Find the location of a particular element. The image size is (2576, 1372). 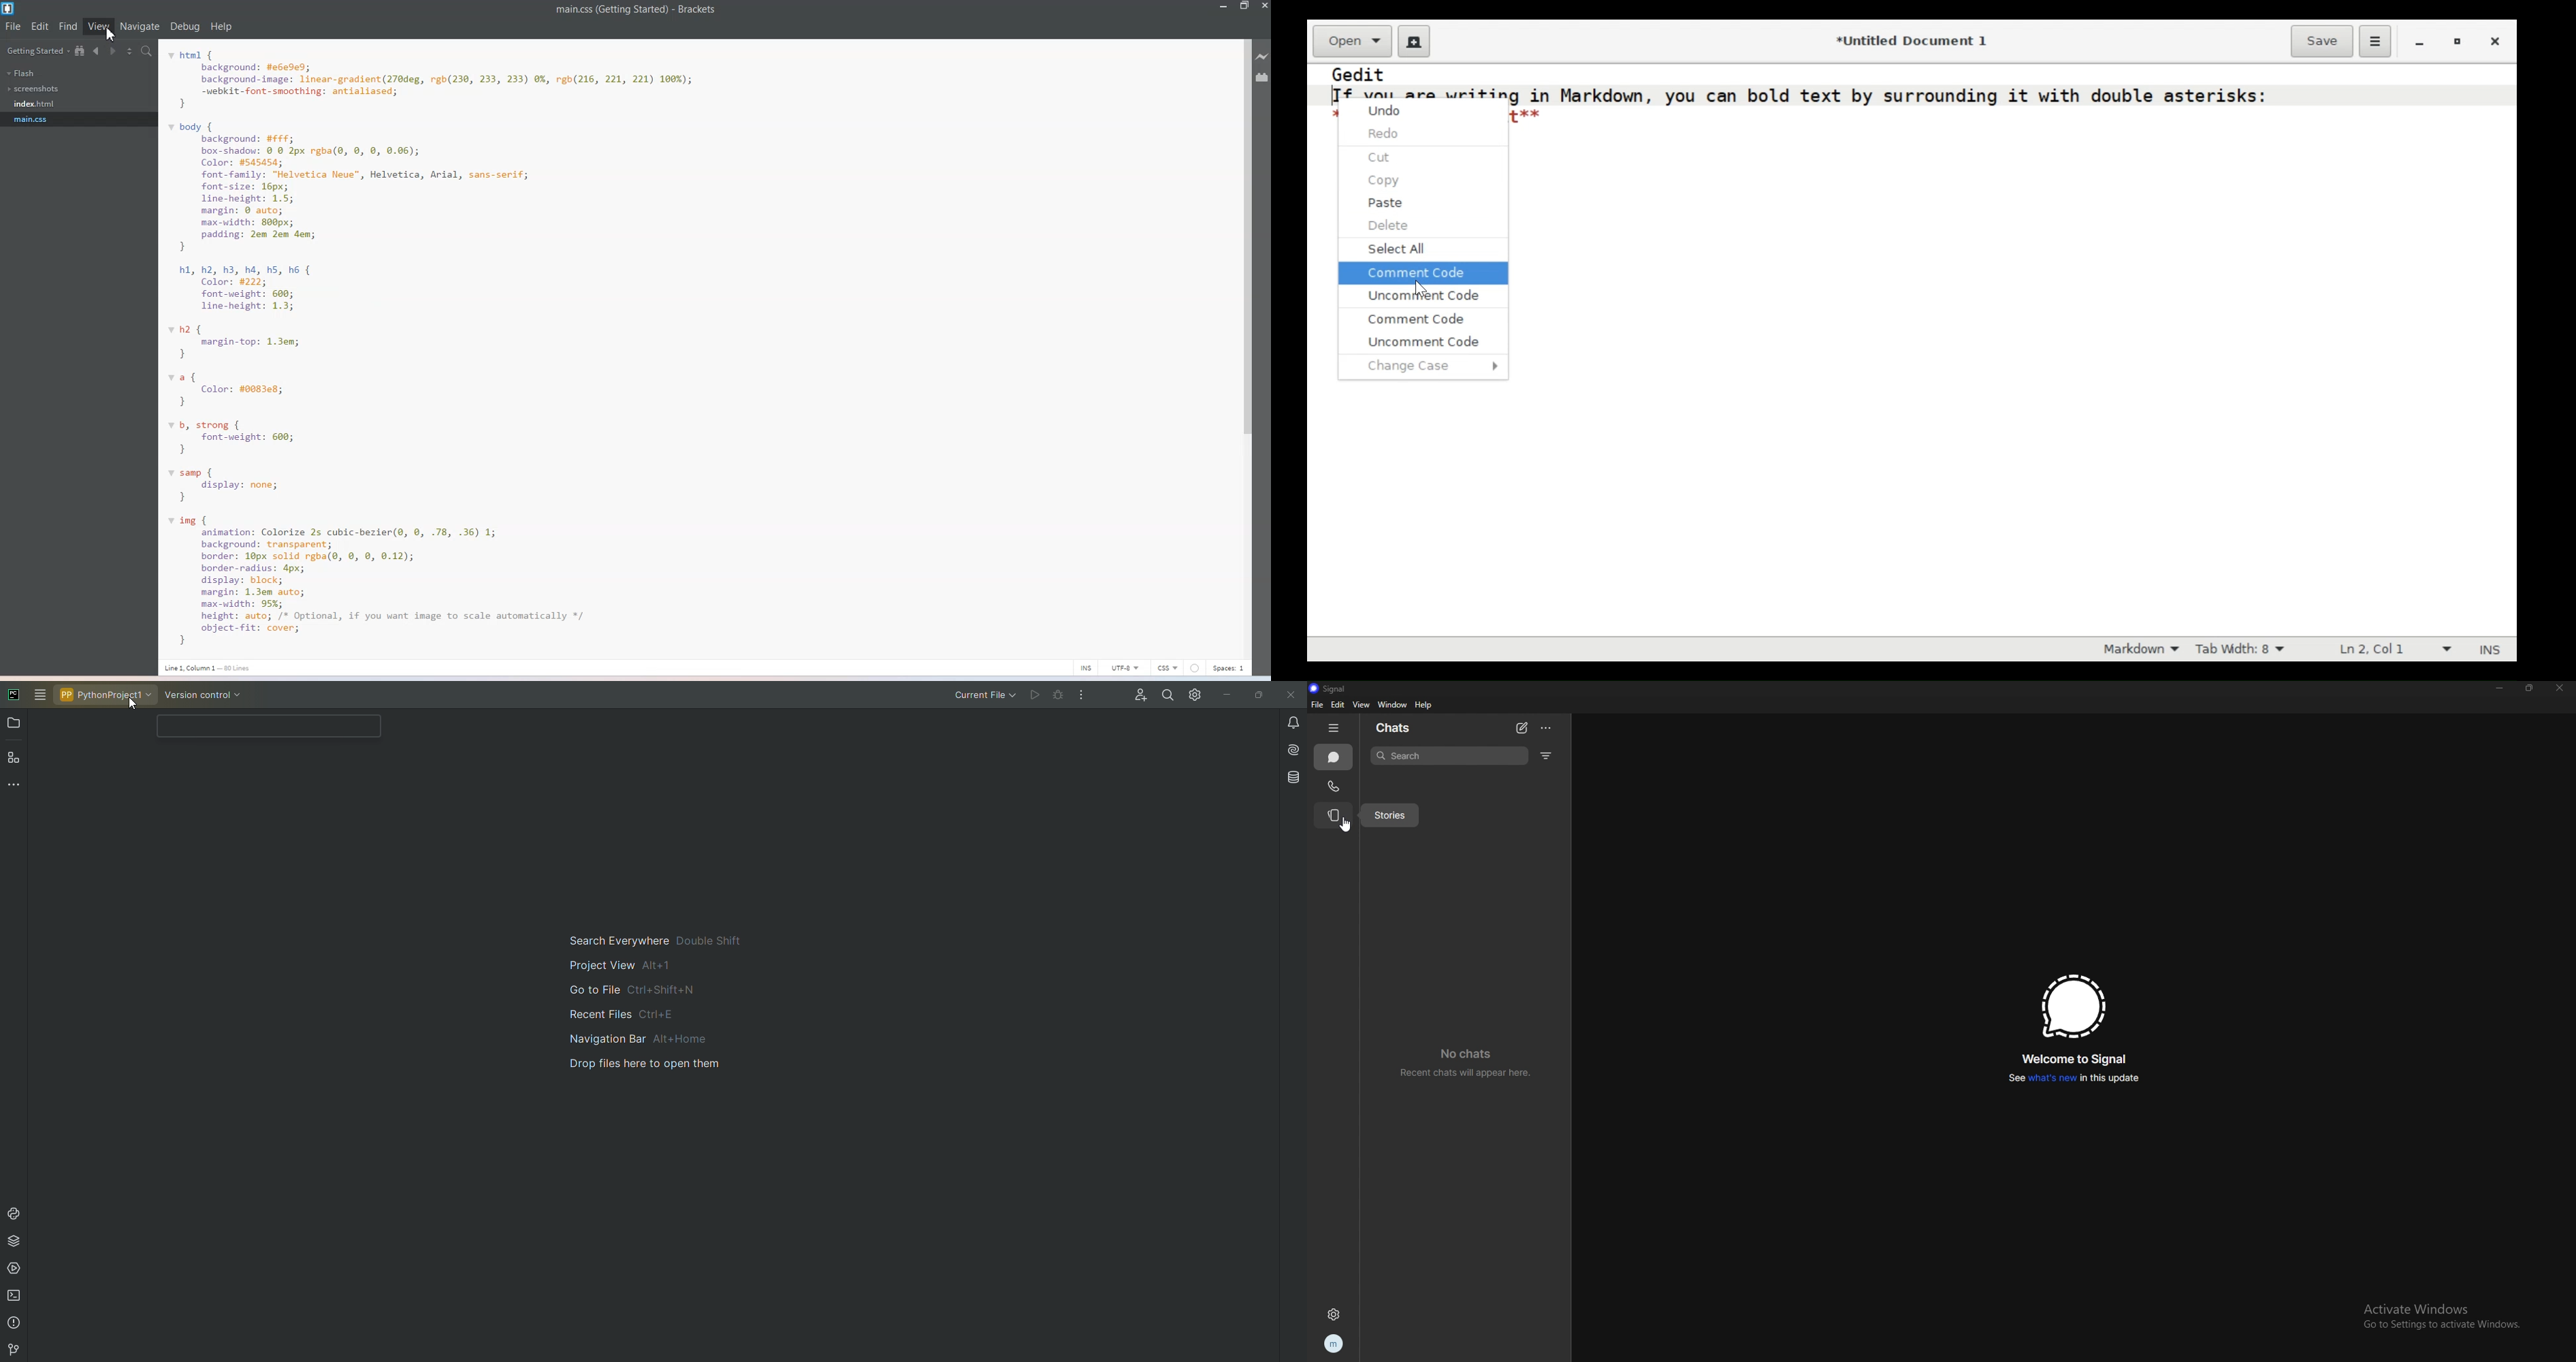

main.css(getting started) - Brackets is located at coordinates (647, 10).